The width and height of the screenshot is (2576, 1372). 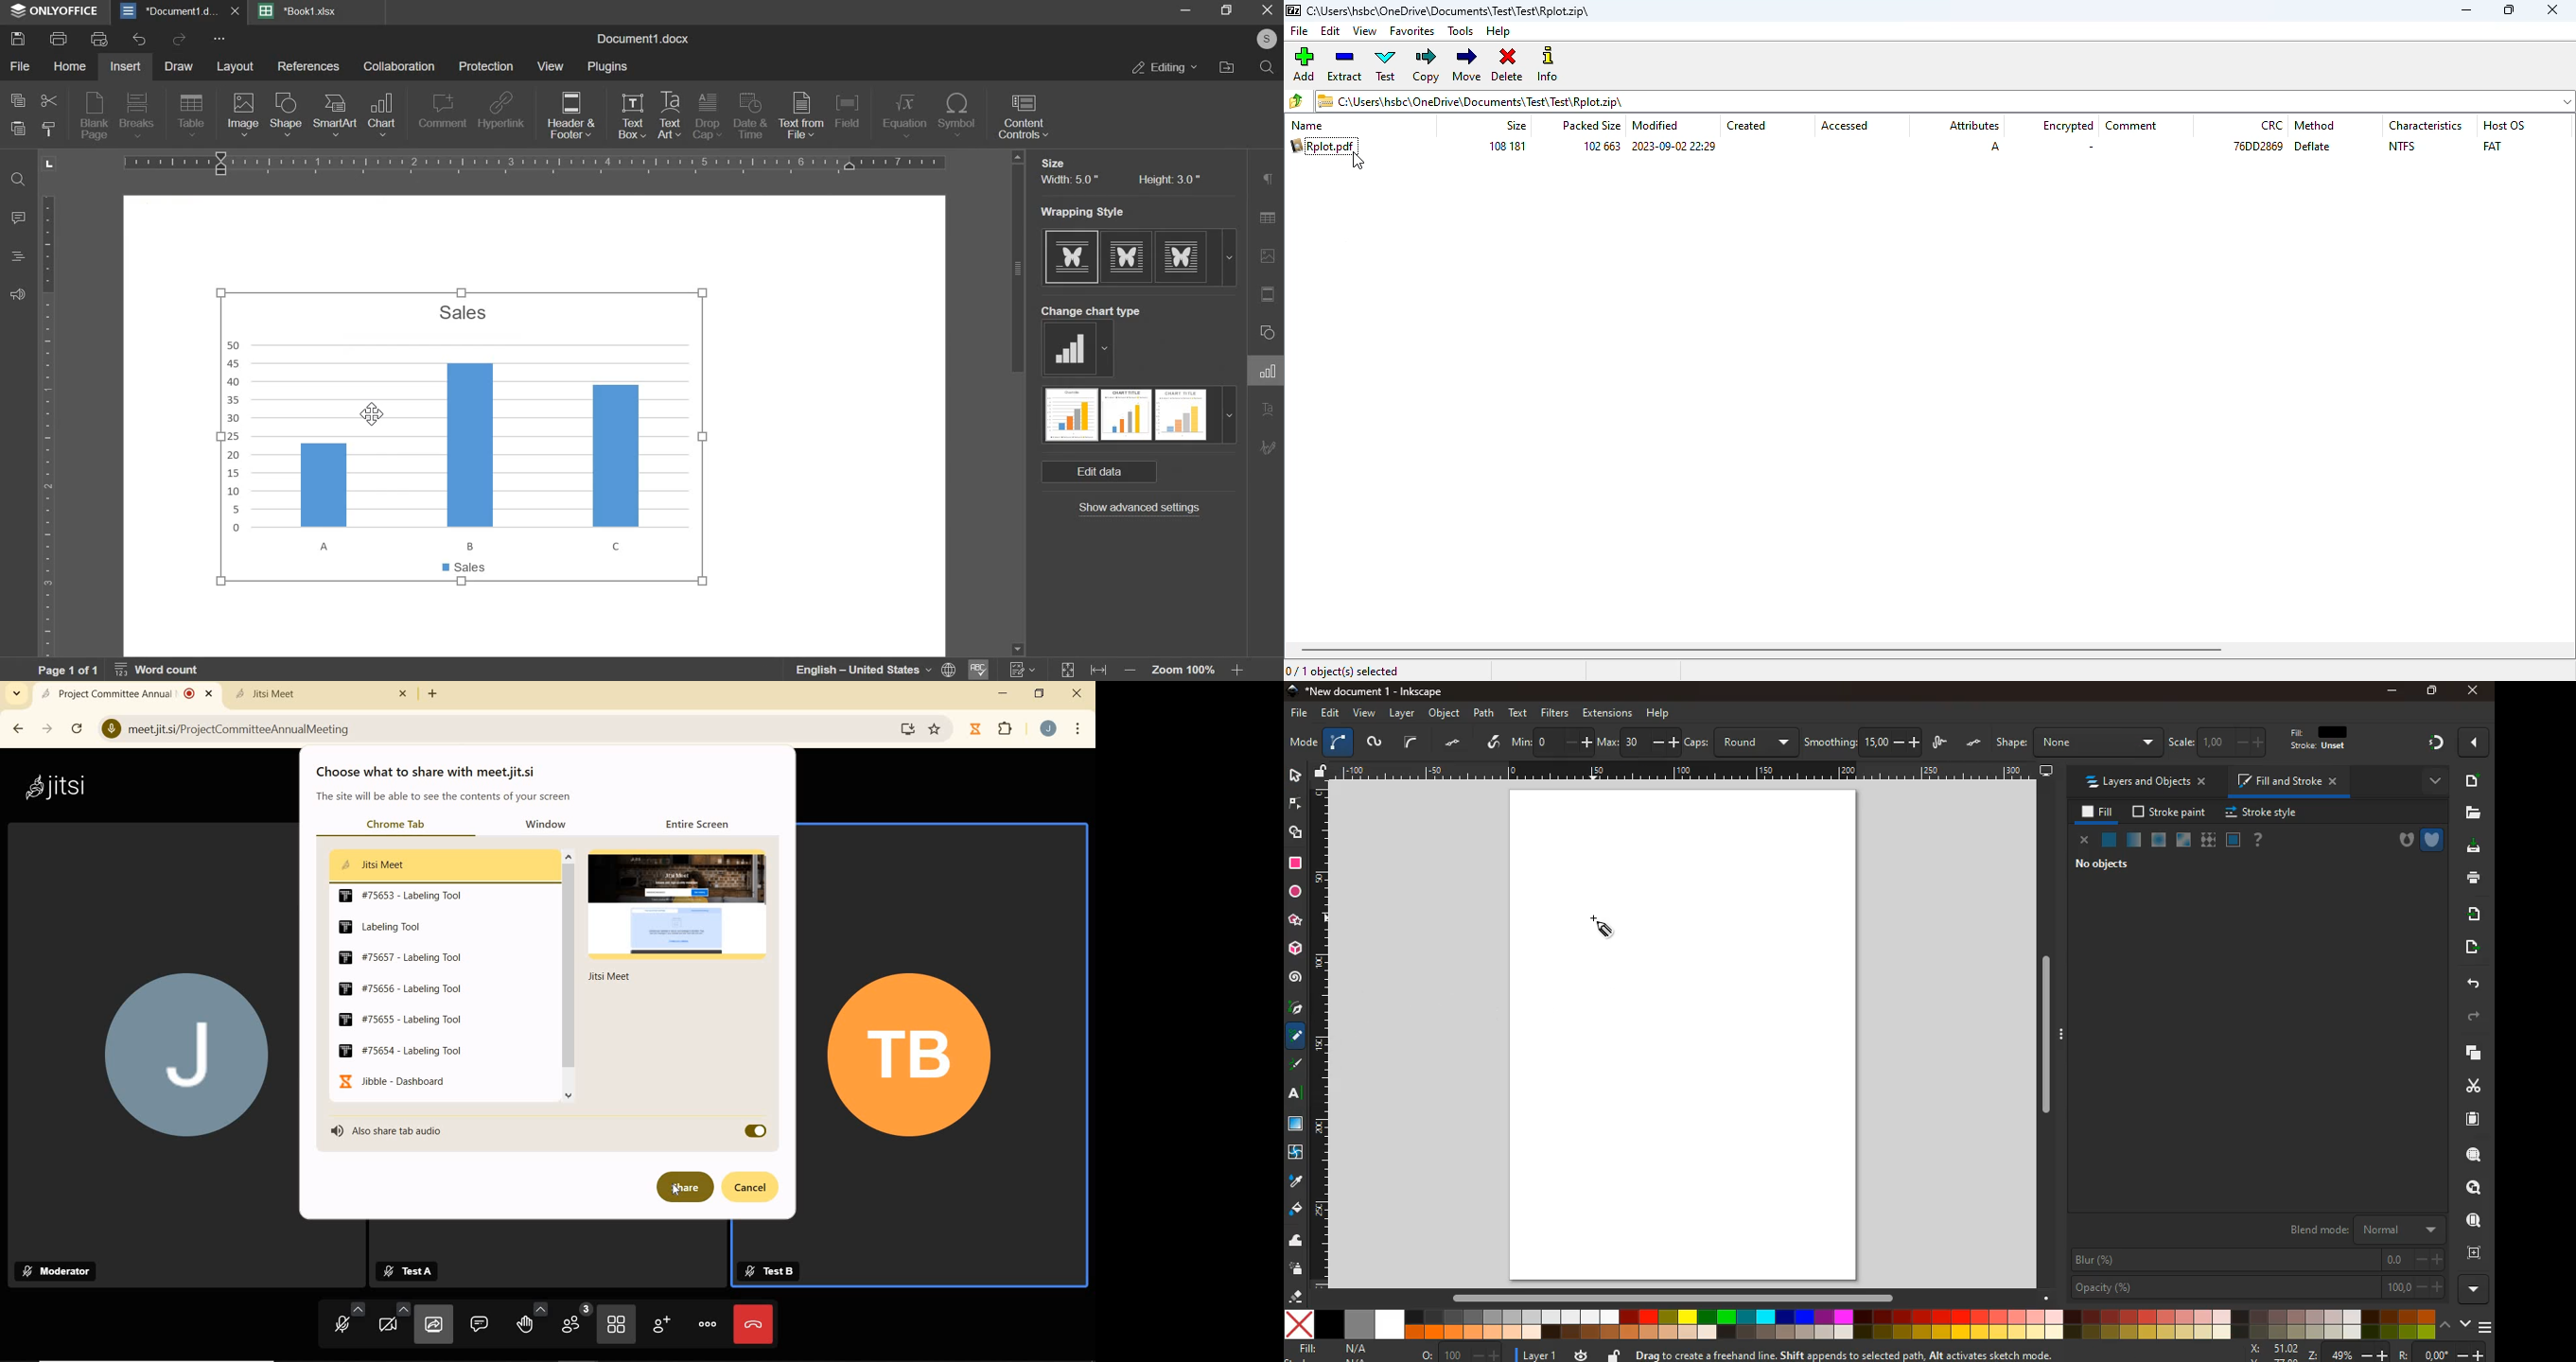 I want to click on blur, so click(x=2258, y=1260).